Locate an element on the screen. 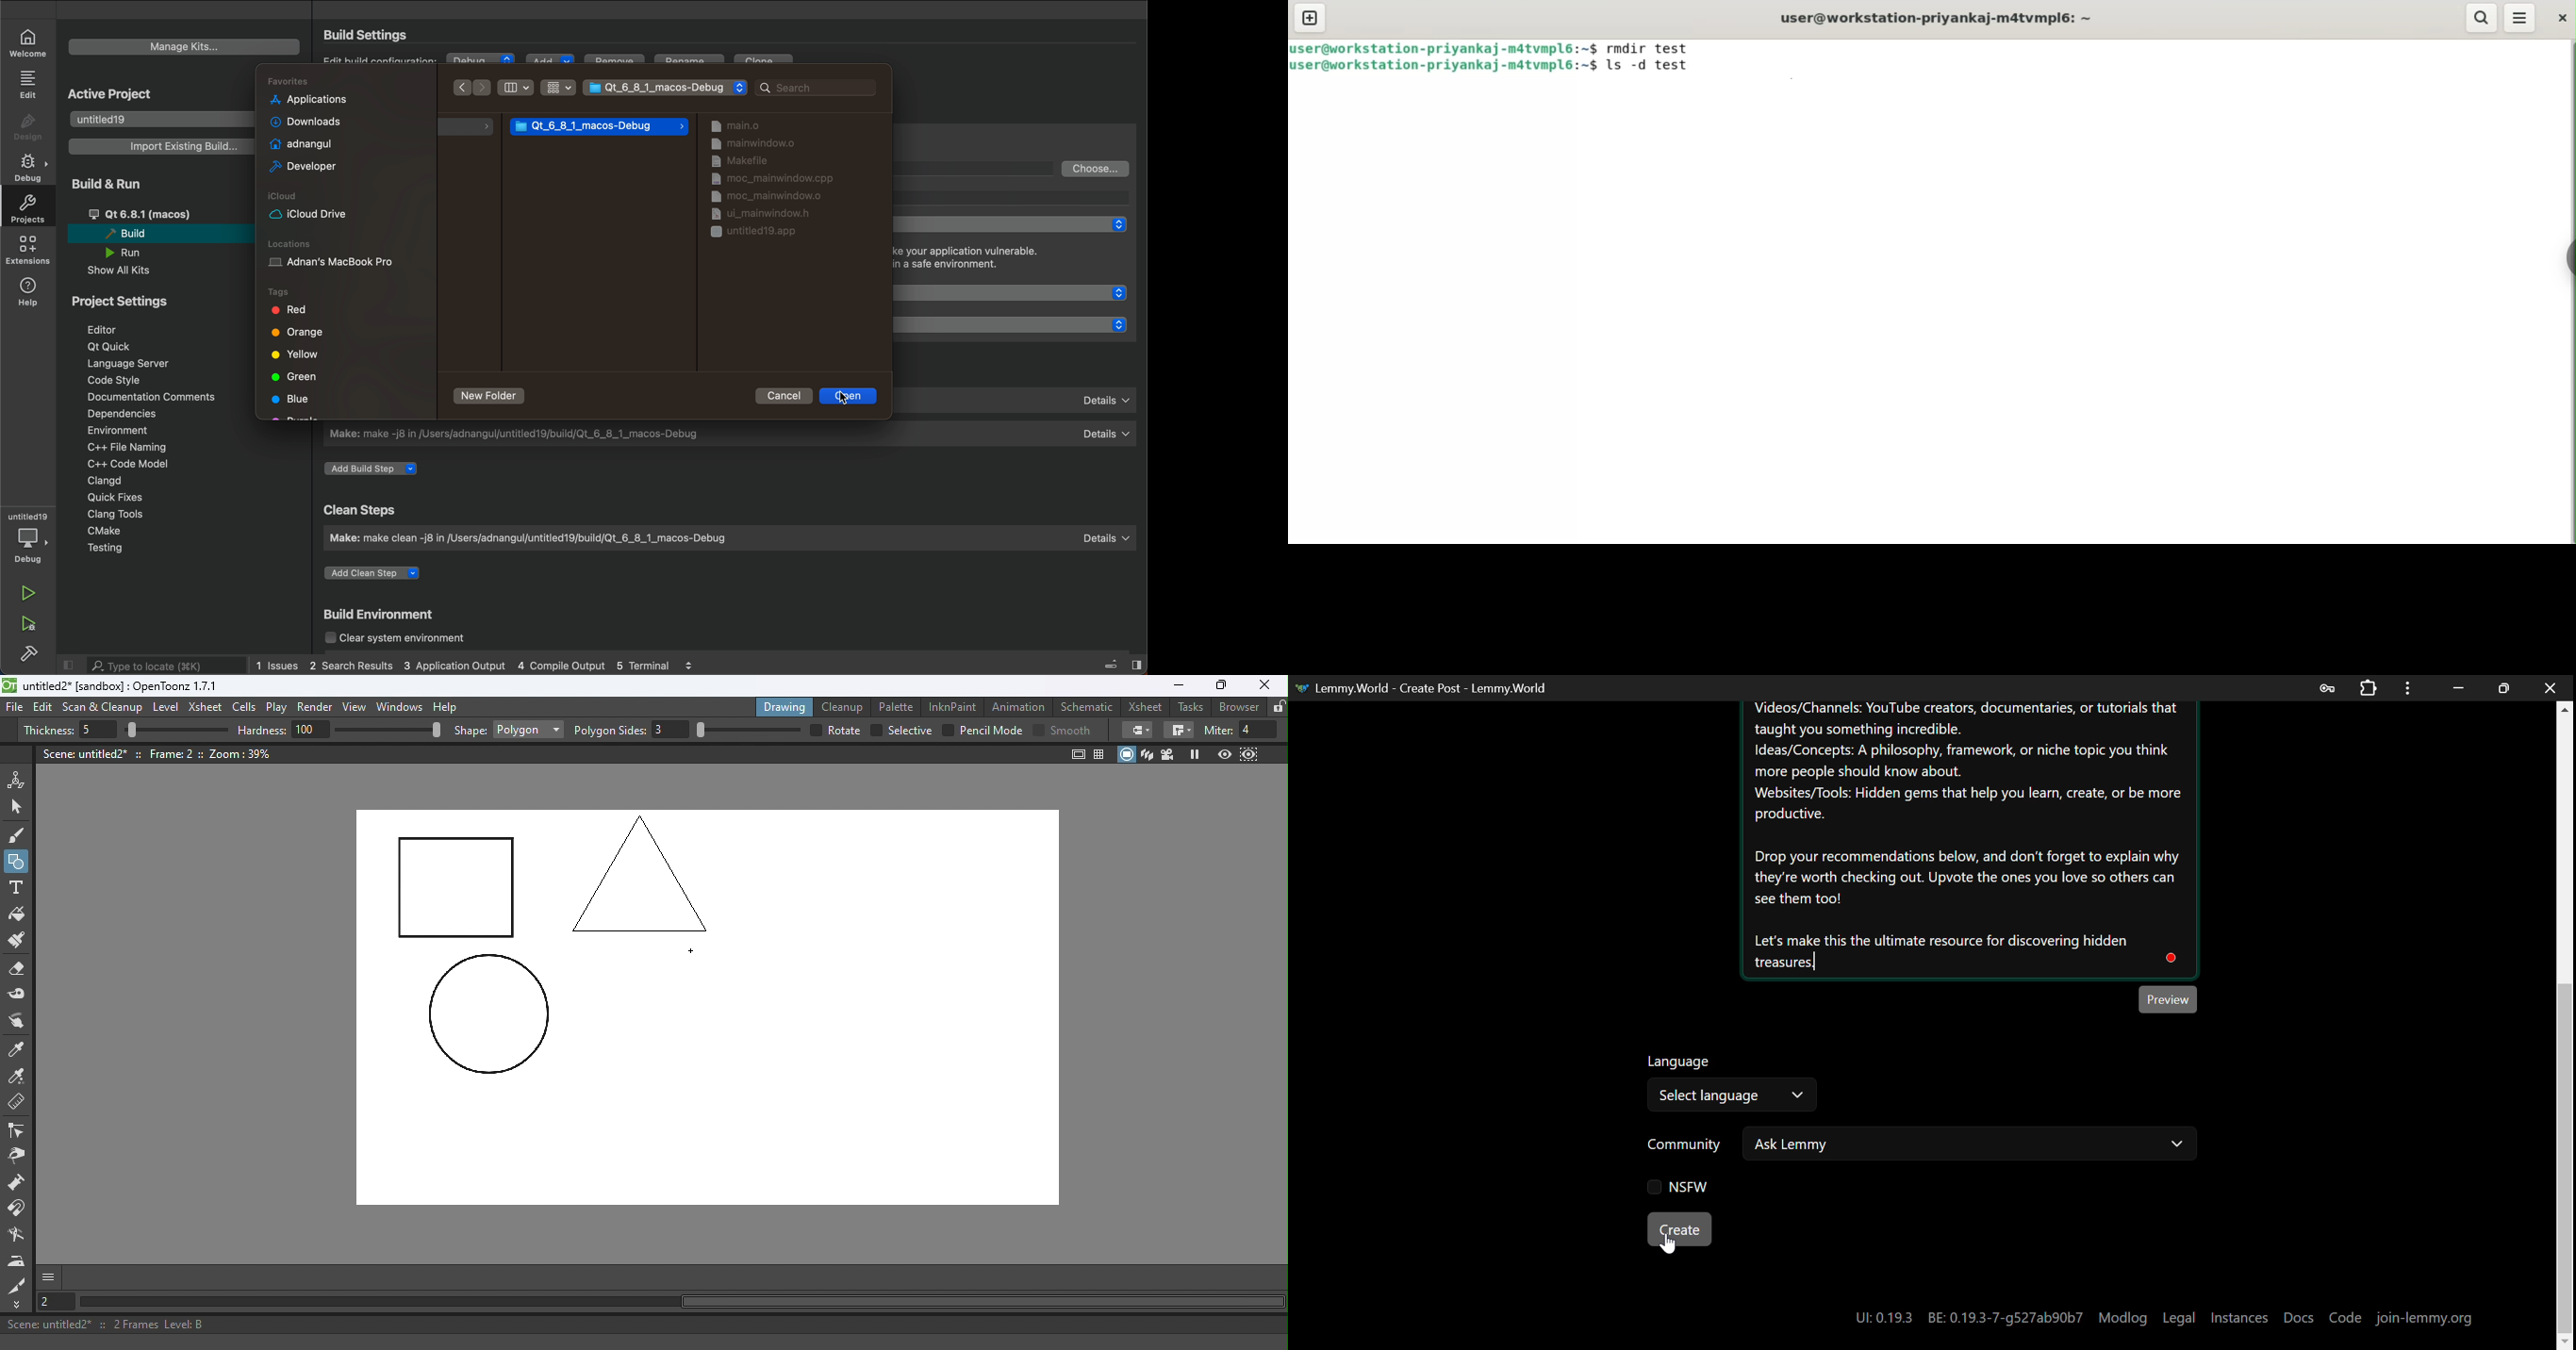 The image size is (2576, 1372). qmake system is located at coordinates (1018, 324).